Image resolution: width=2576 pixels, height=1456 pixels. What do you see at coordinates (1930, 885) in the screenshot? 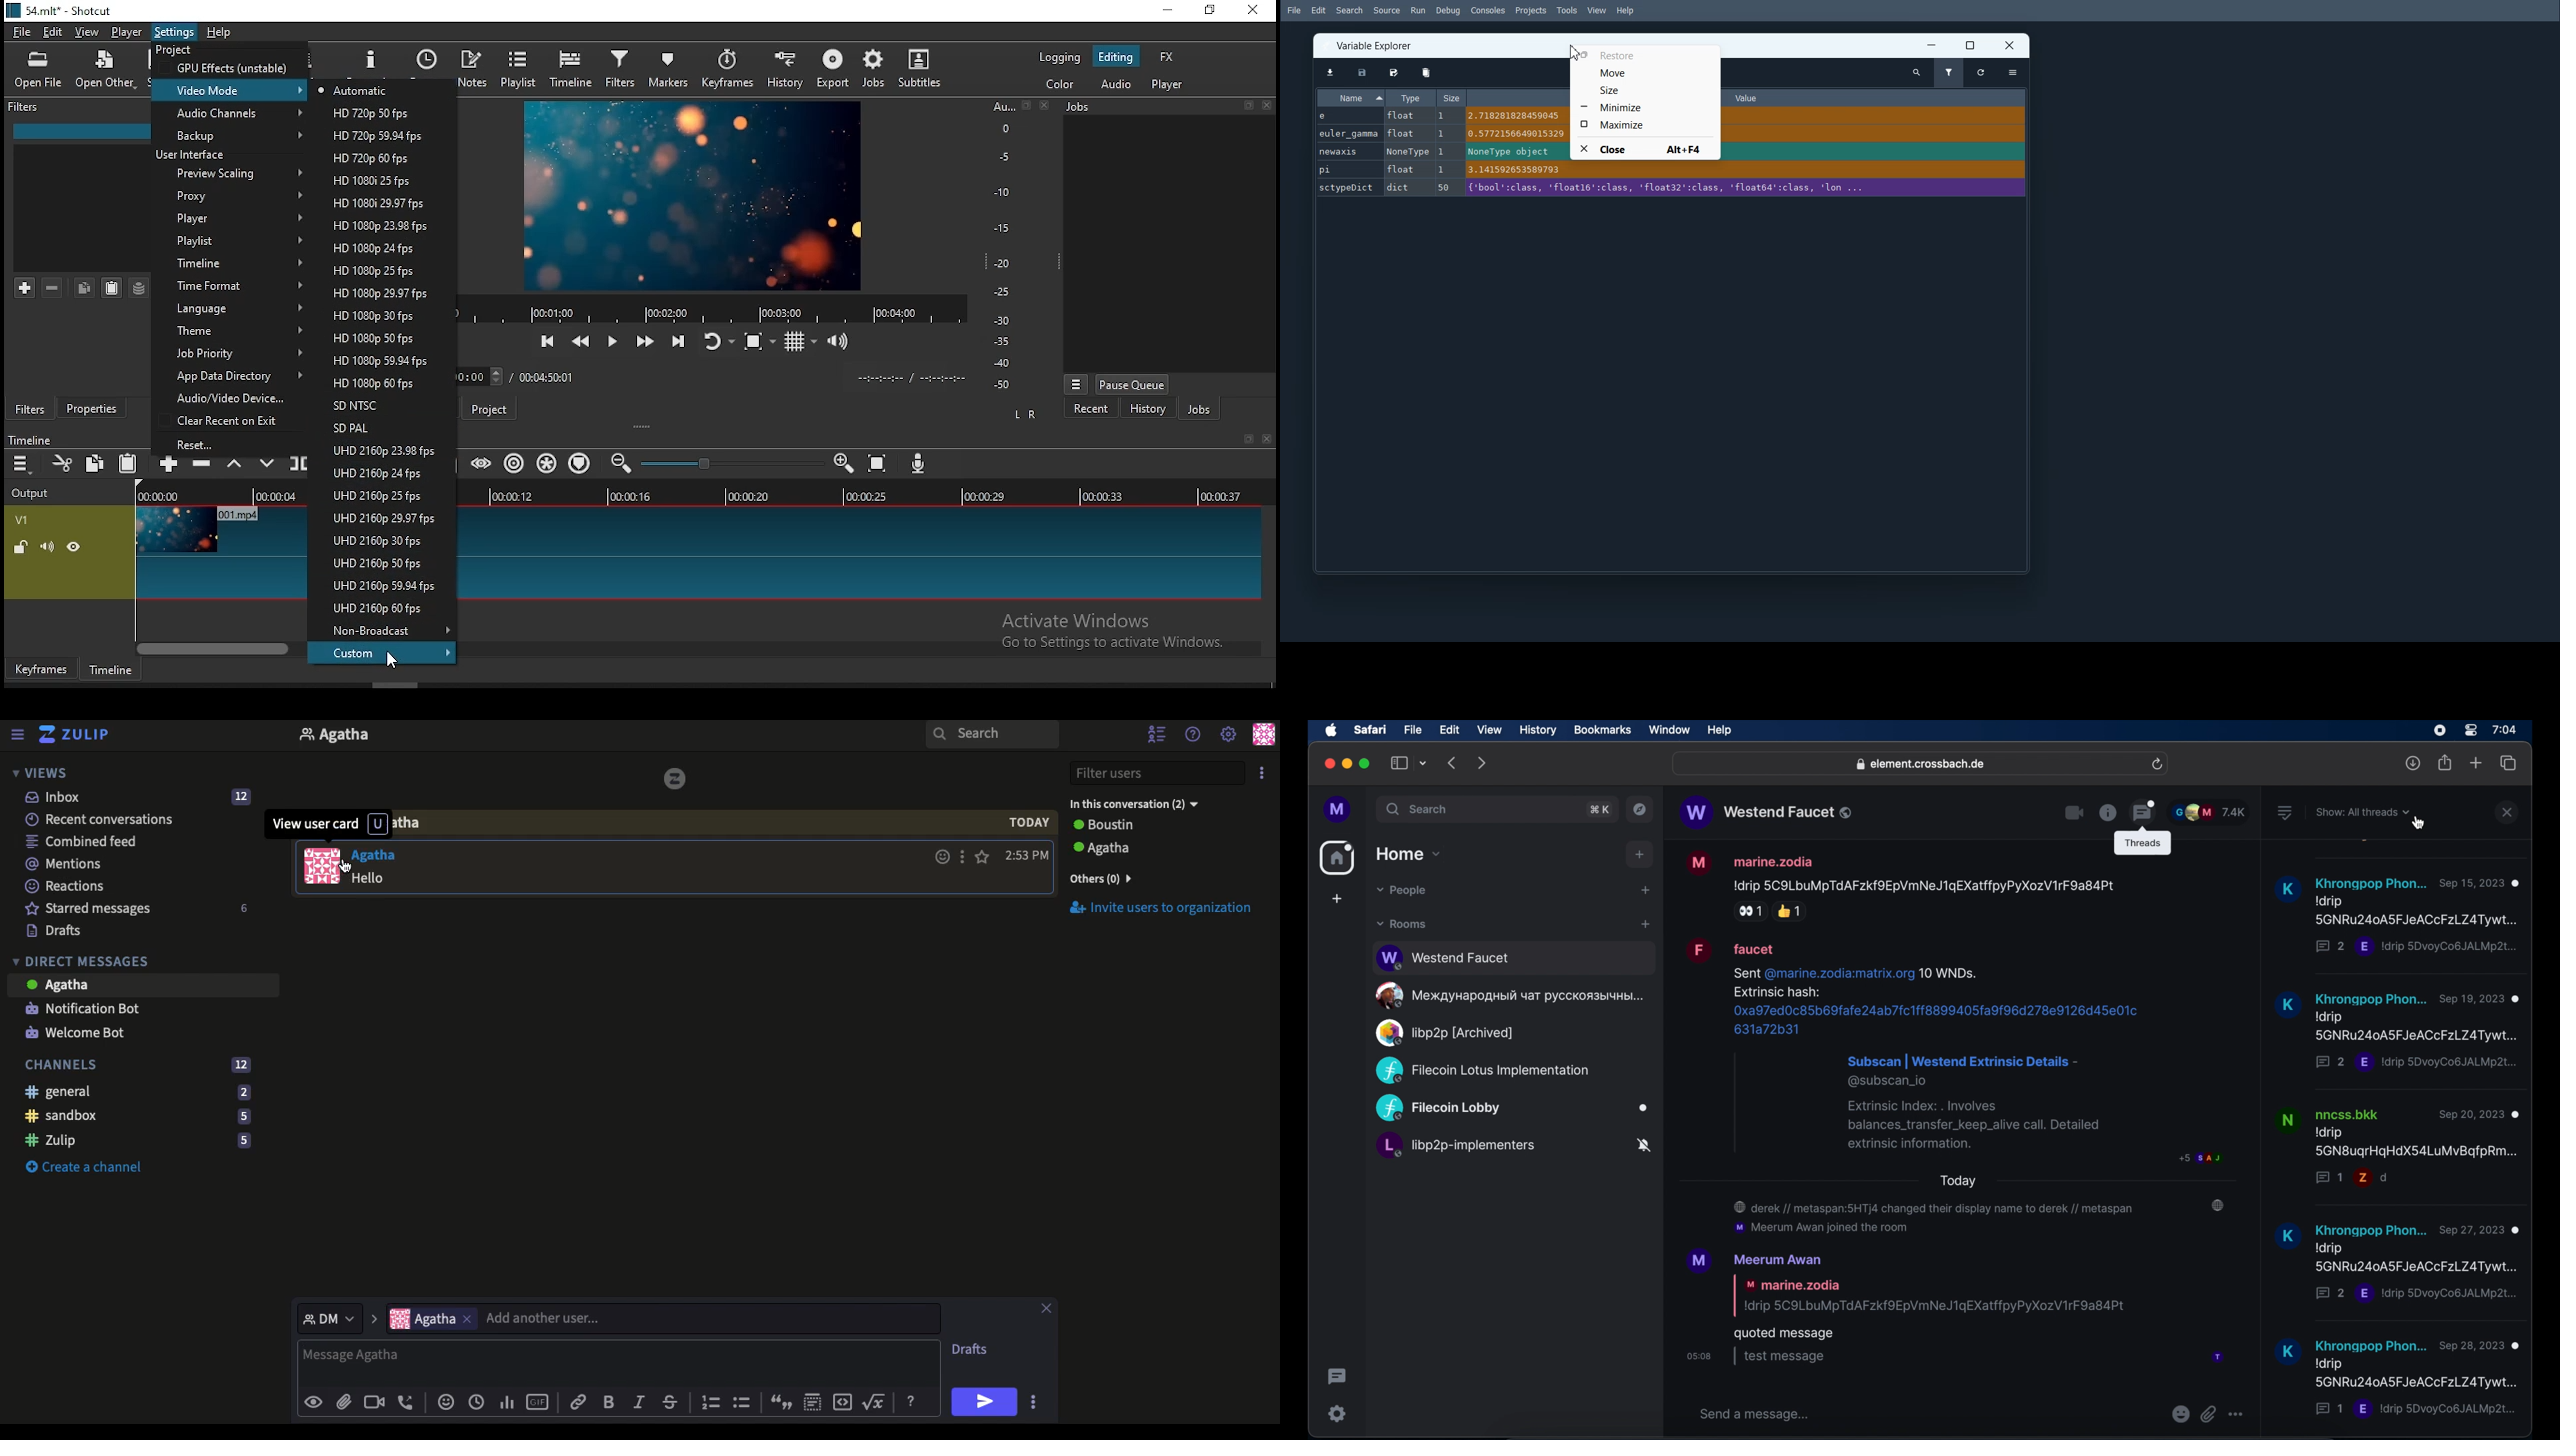
I see `Idrip 5C9LbuMpTdAFzkfOEpVmNeJ1qEXatffpyPyXozV1rF9a84Pt` at bounding box center [1930, 885].